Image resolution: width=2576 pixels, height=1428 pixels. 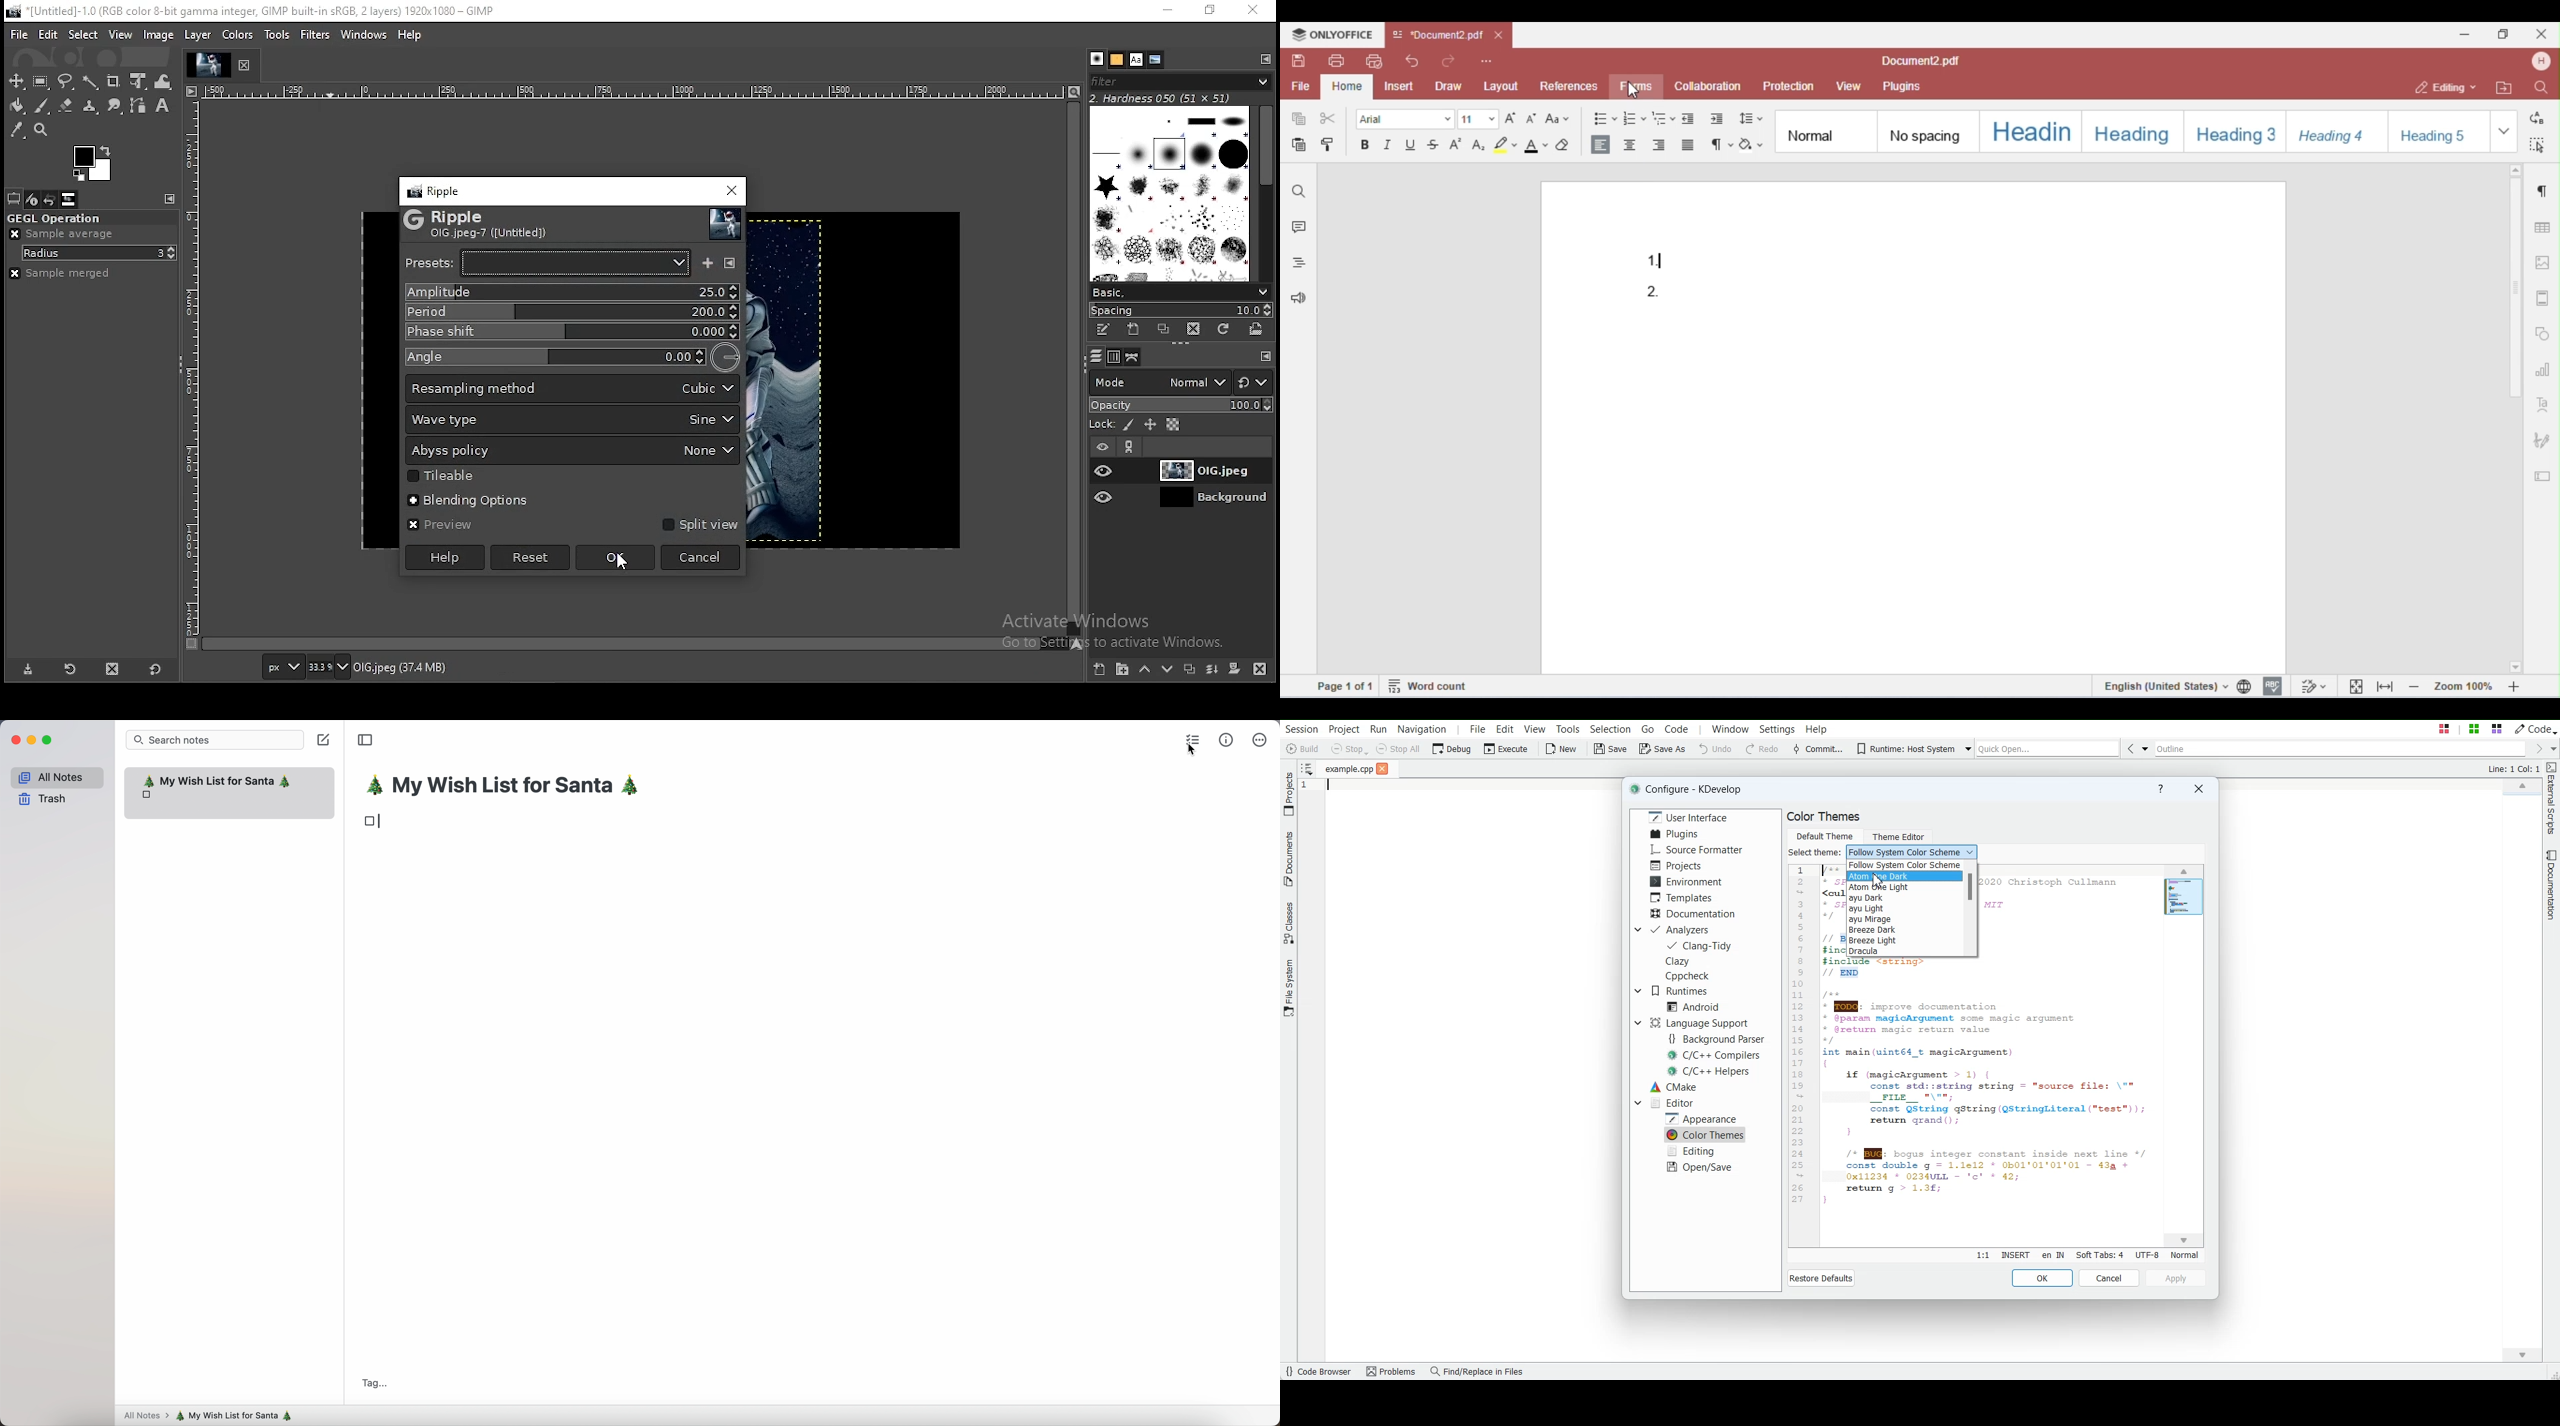 What do you see at coordinates (573, 419) in the screenshot?
I see `wave type` at bounding box center [573, 419].